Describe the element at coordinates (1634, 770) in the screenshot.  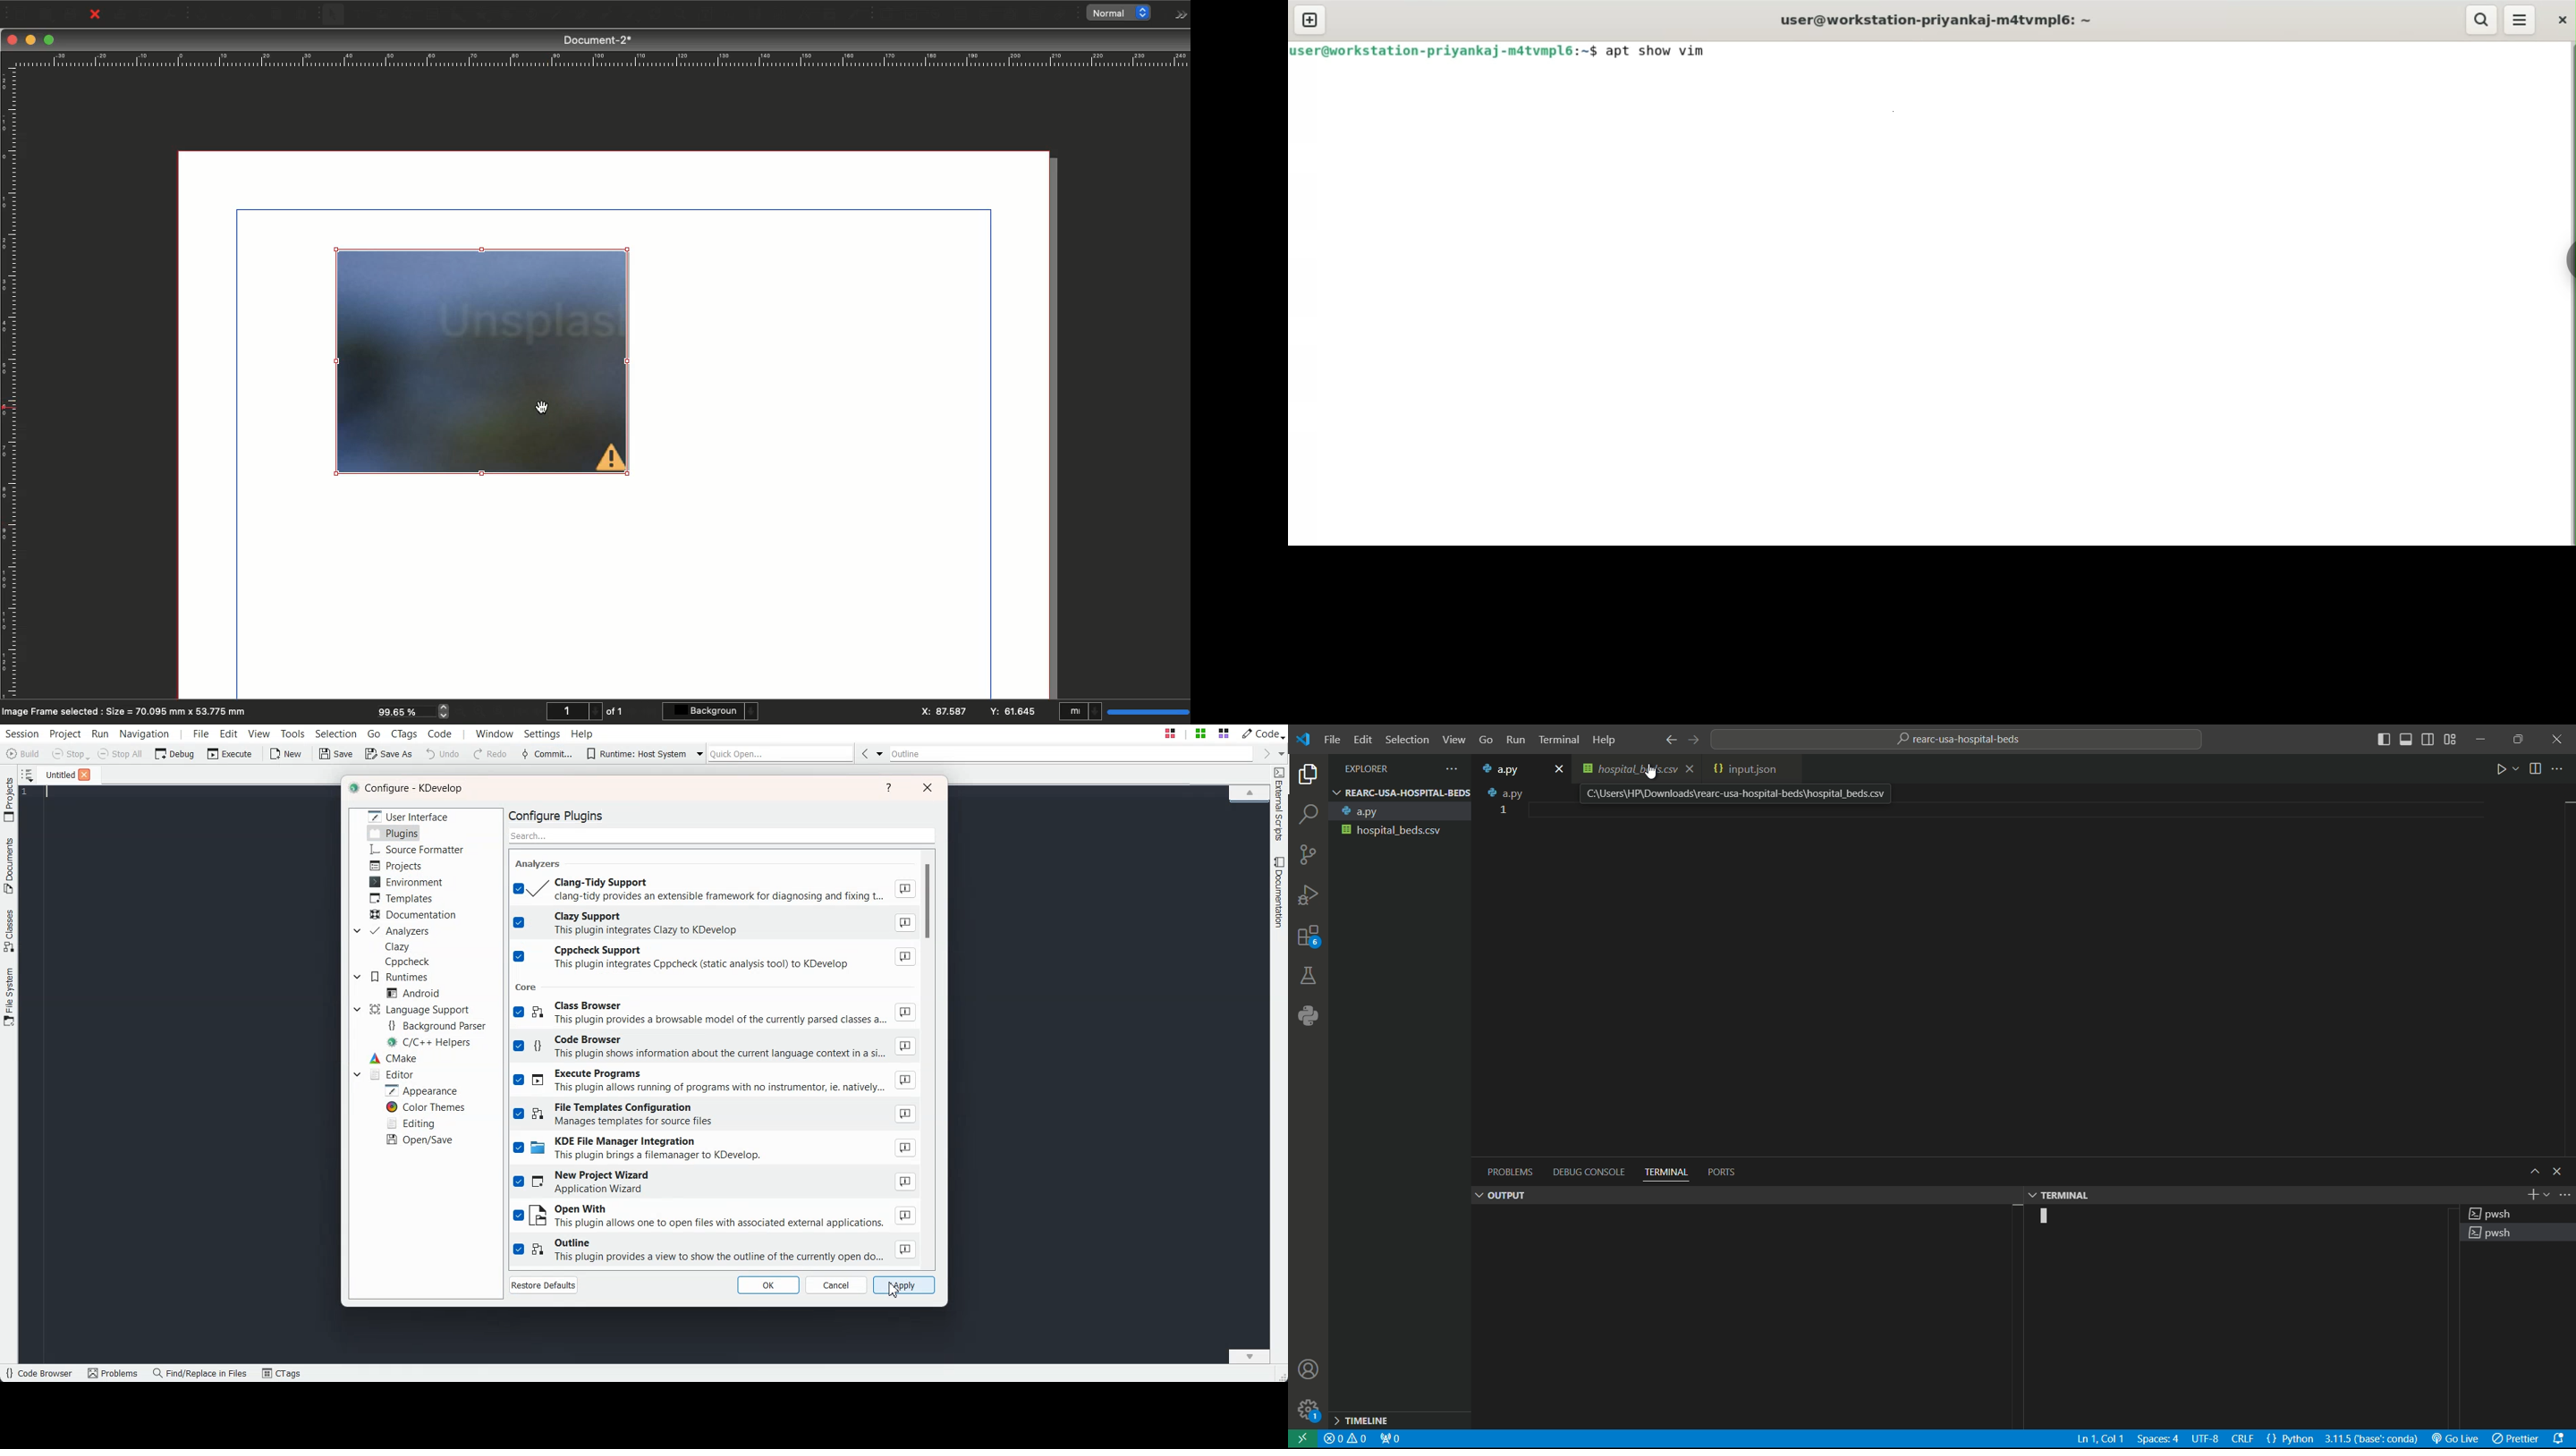
I see `hospital_beds.csv` at that location.